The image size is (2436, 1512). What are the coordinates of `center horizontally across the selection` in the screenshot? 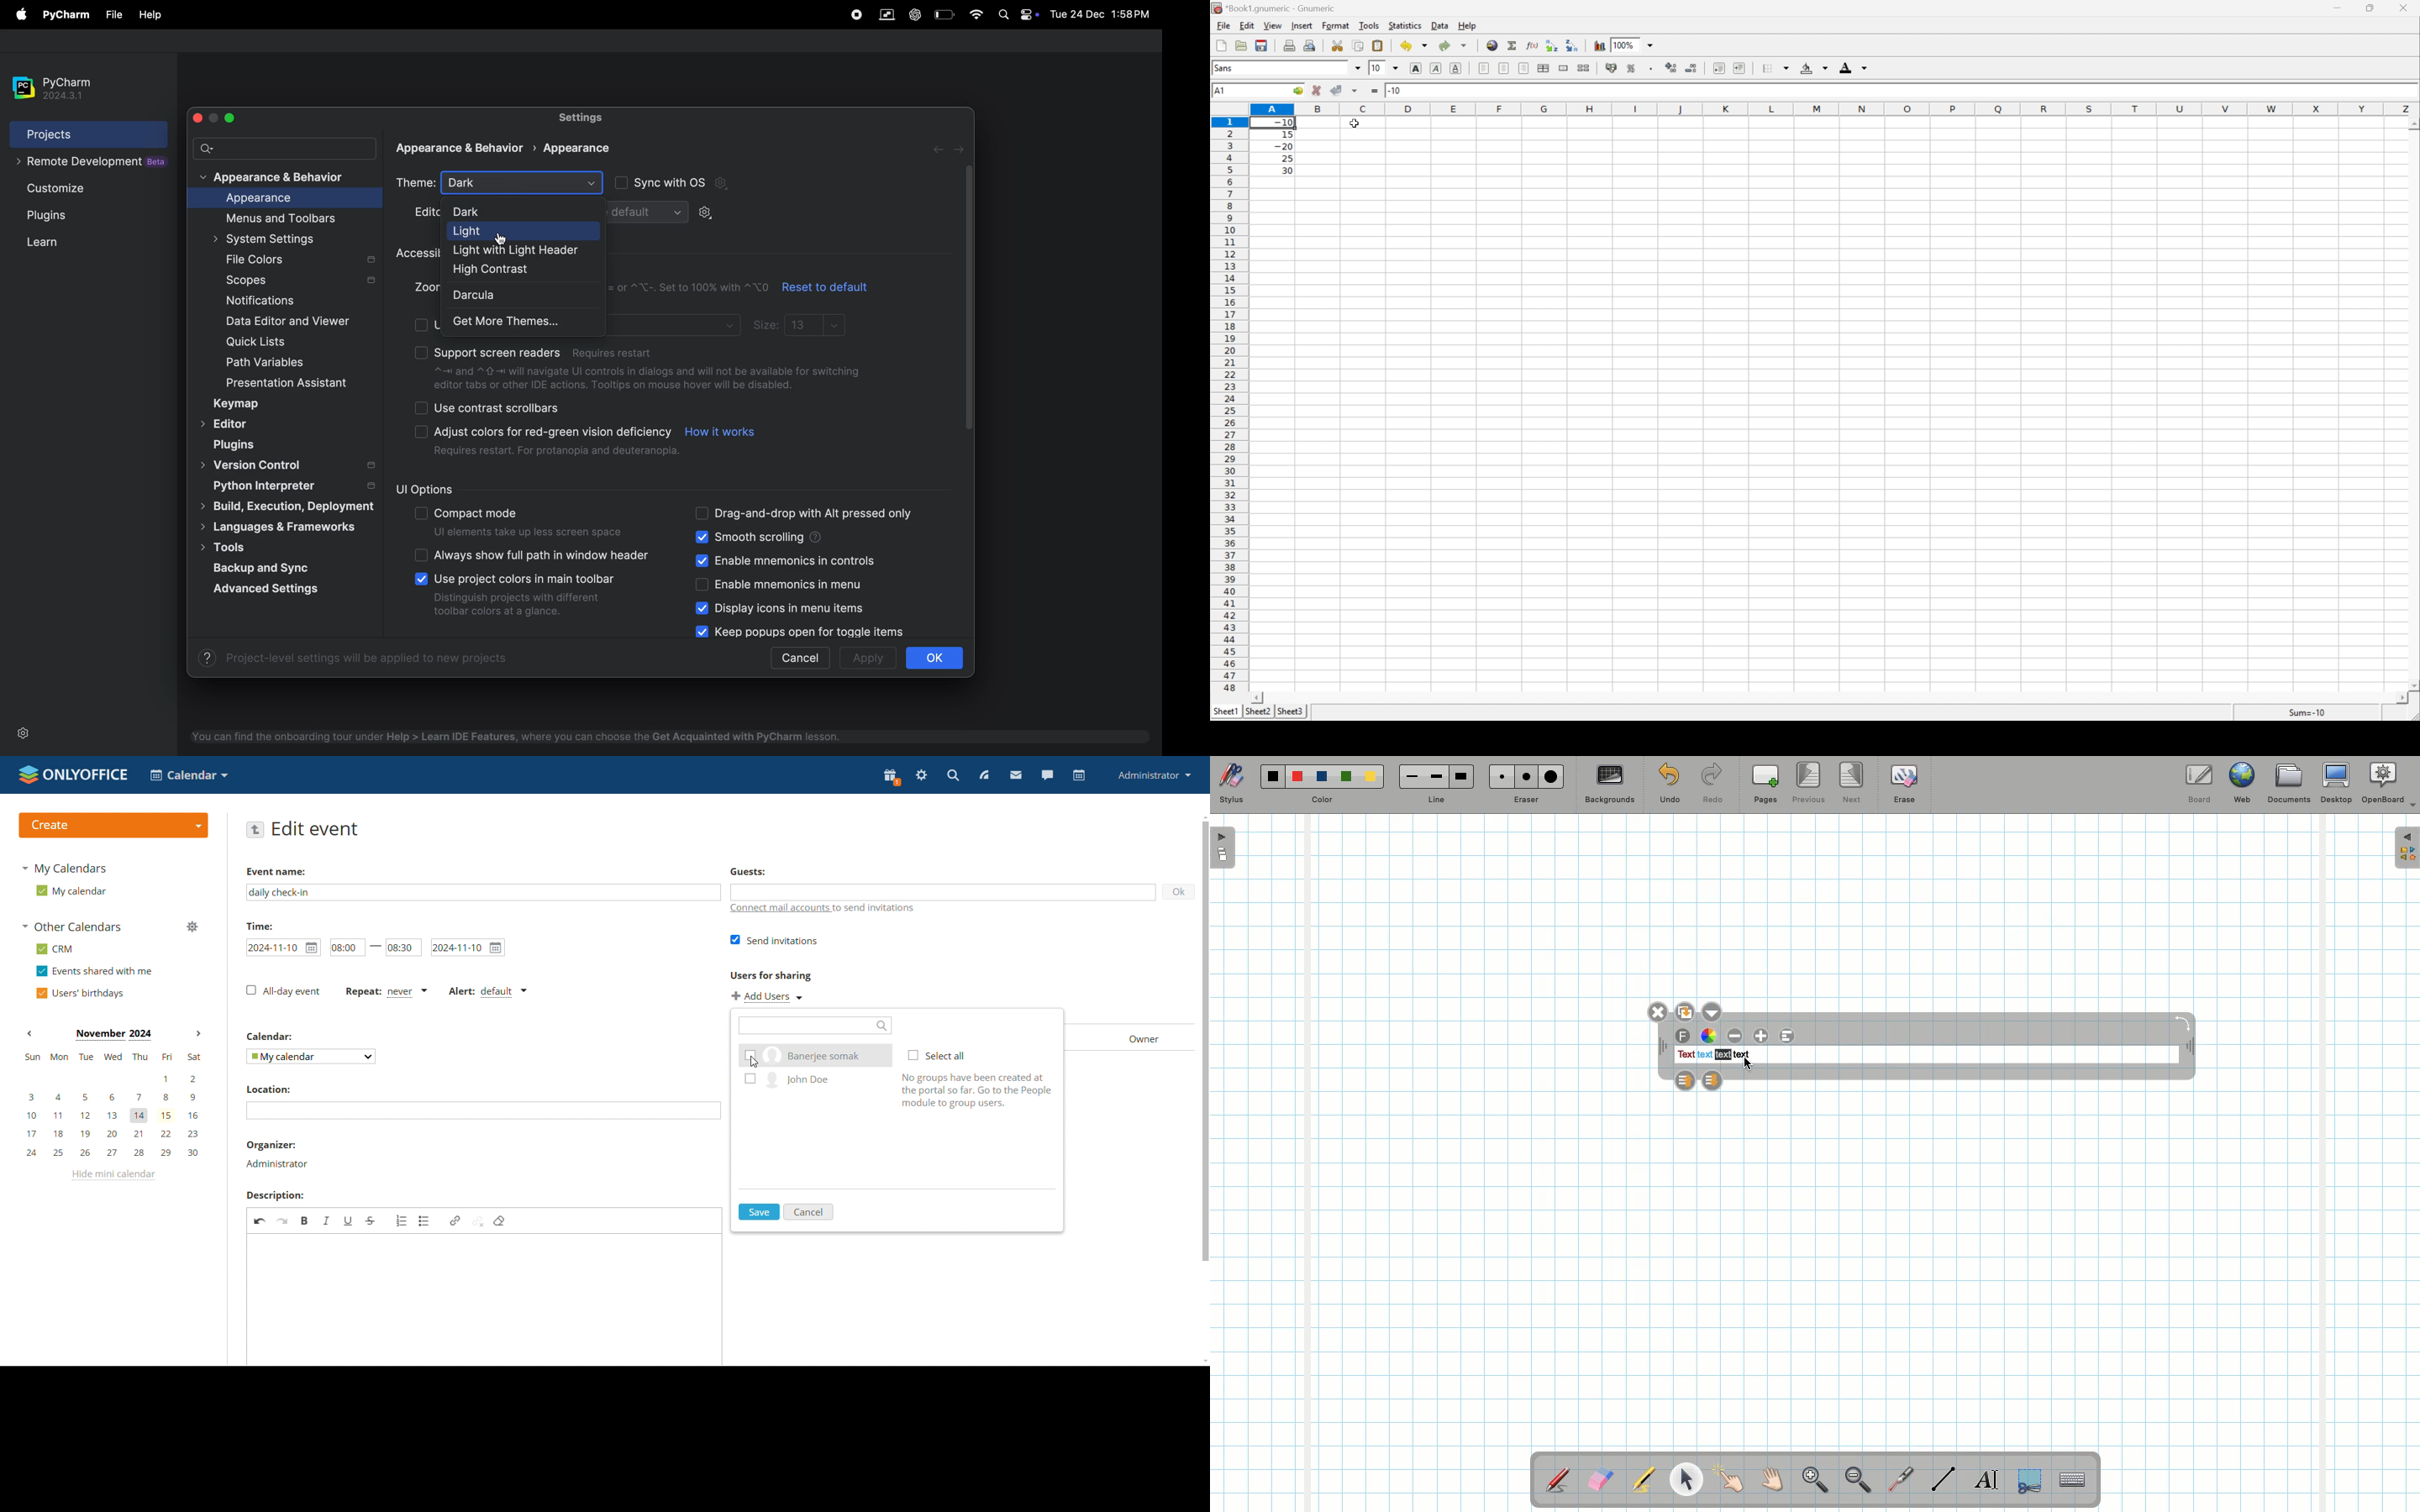 It's located at (1544, 69).